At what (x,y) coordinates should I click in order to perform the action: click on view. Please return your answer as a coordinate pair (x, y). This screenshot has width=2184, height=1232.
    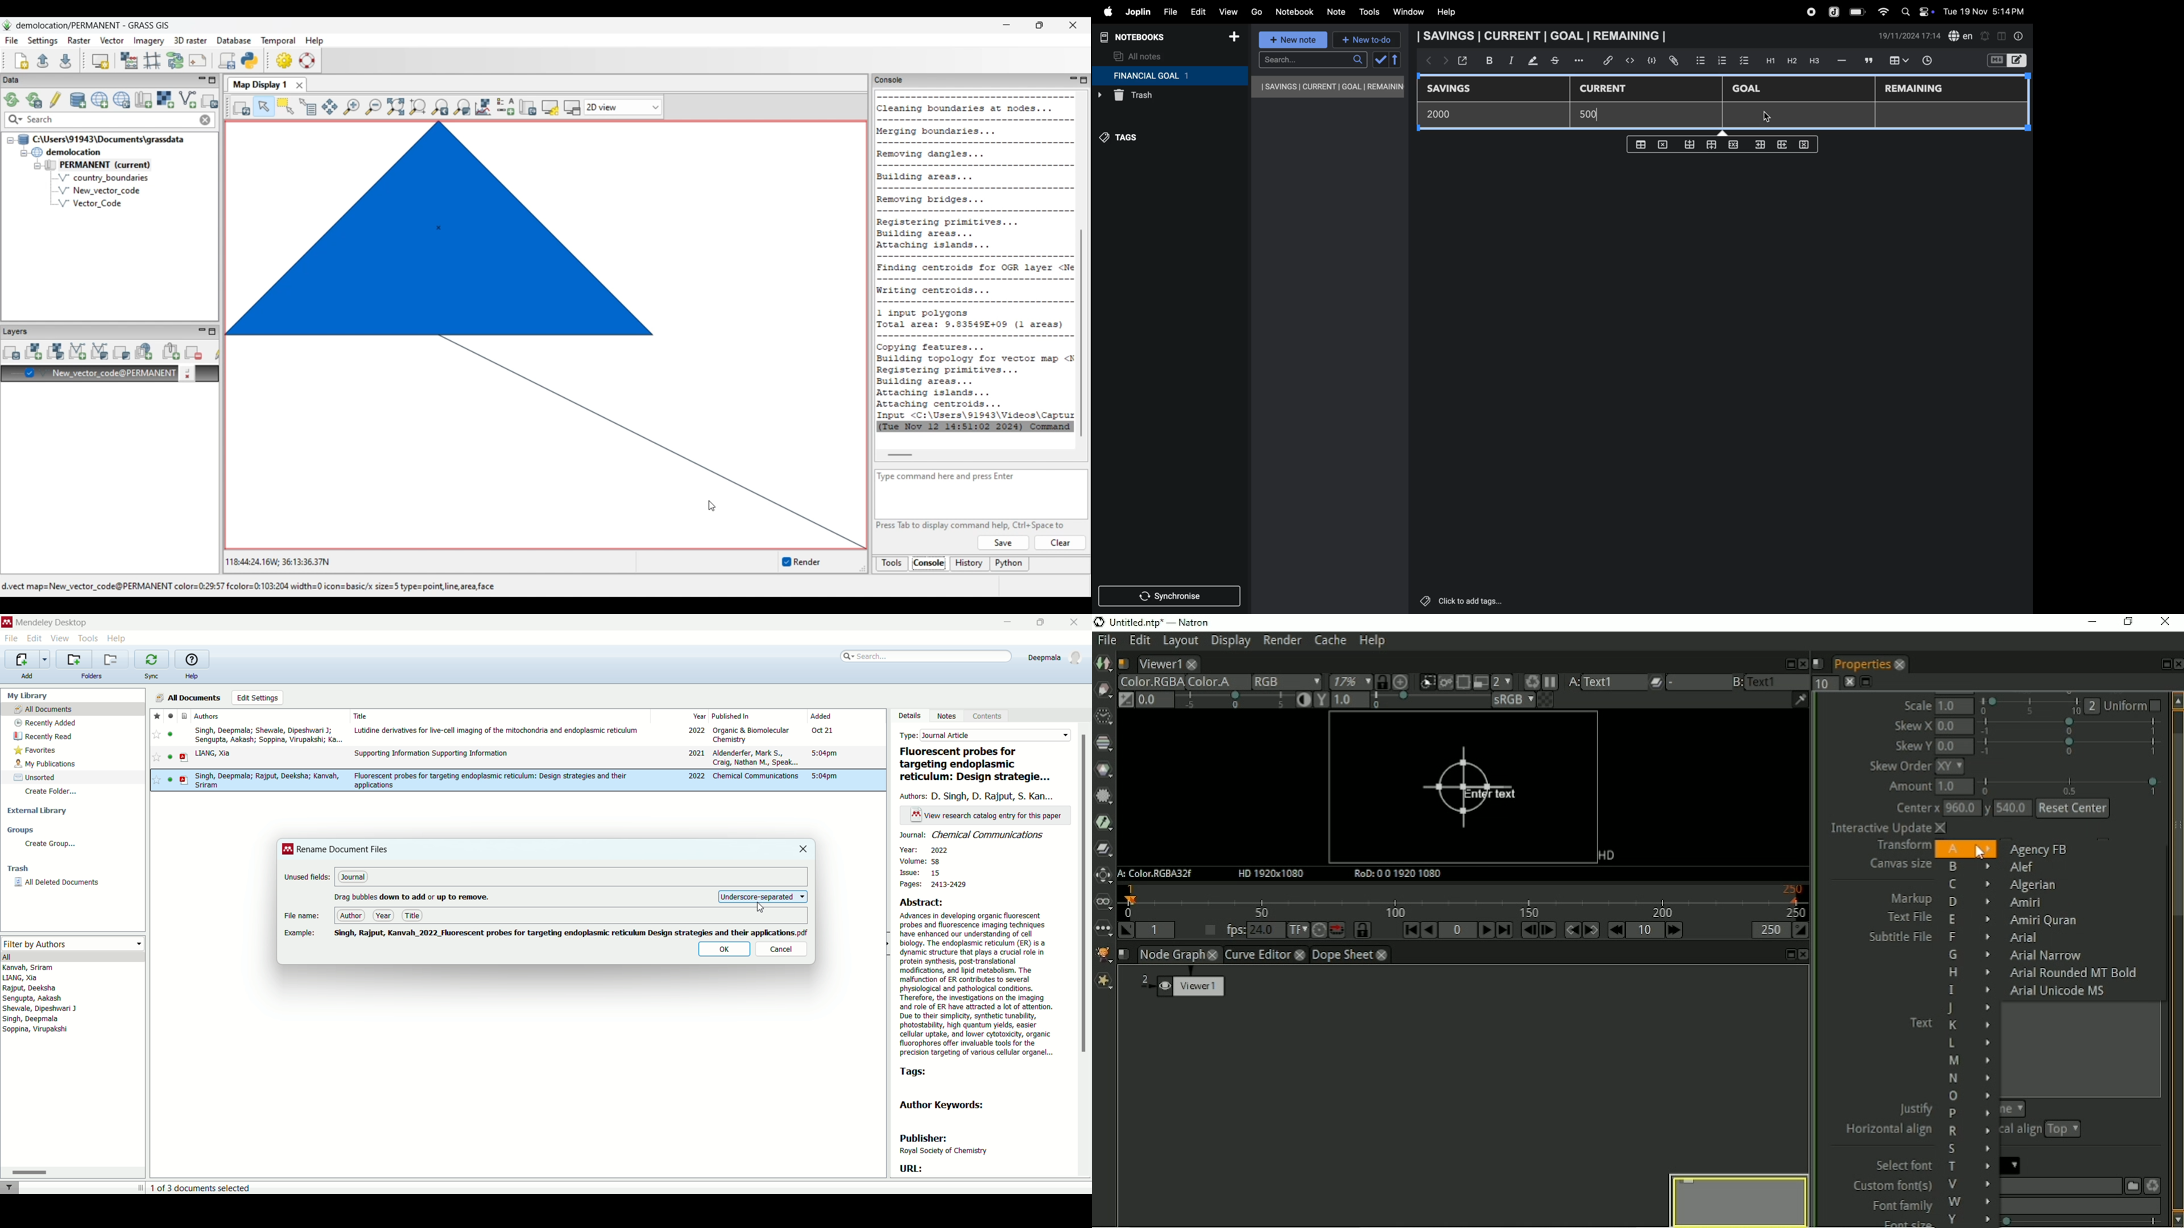
    Looking at the image, I should click on (61, 637).